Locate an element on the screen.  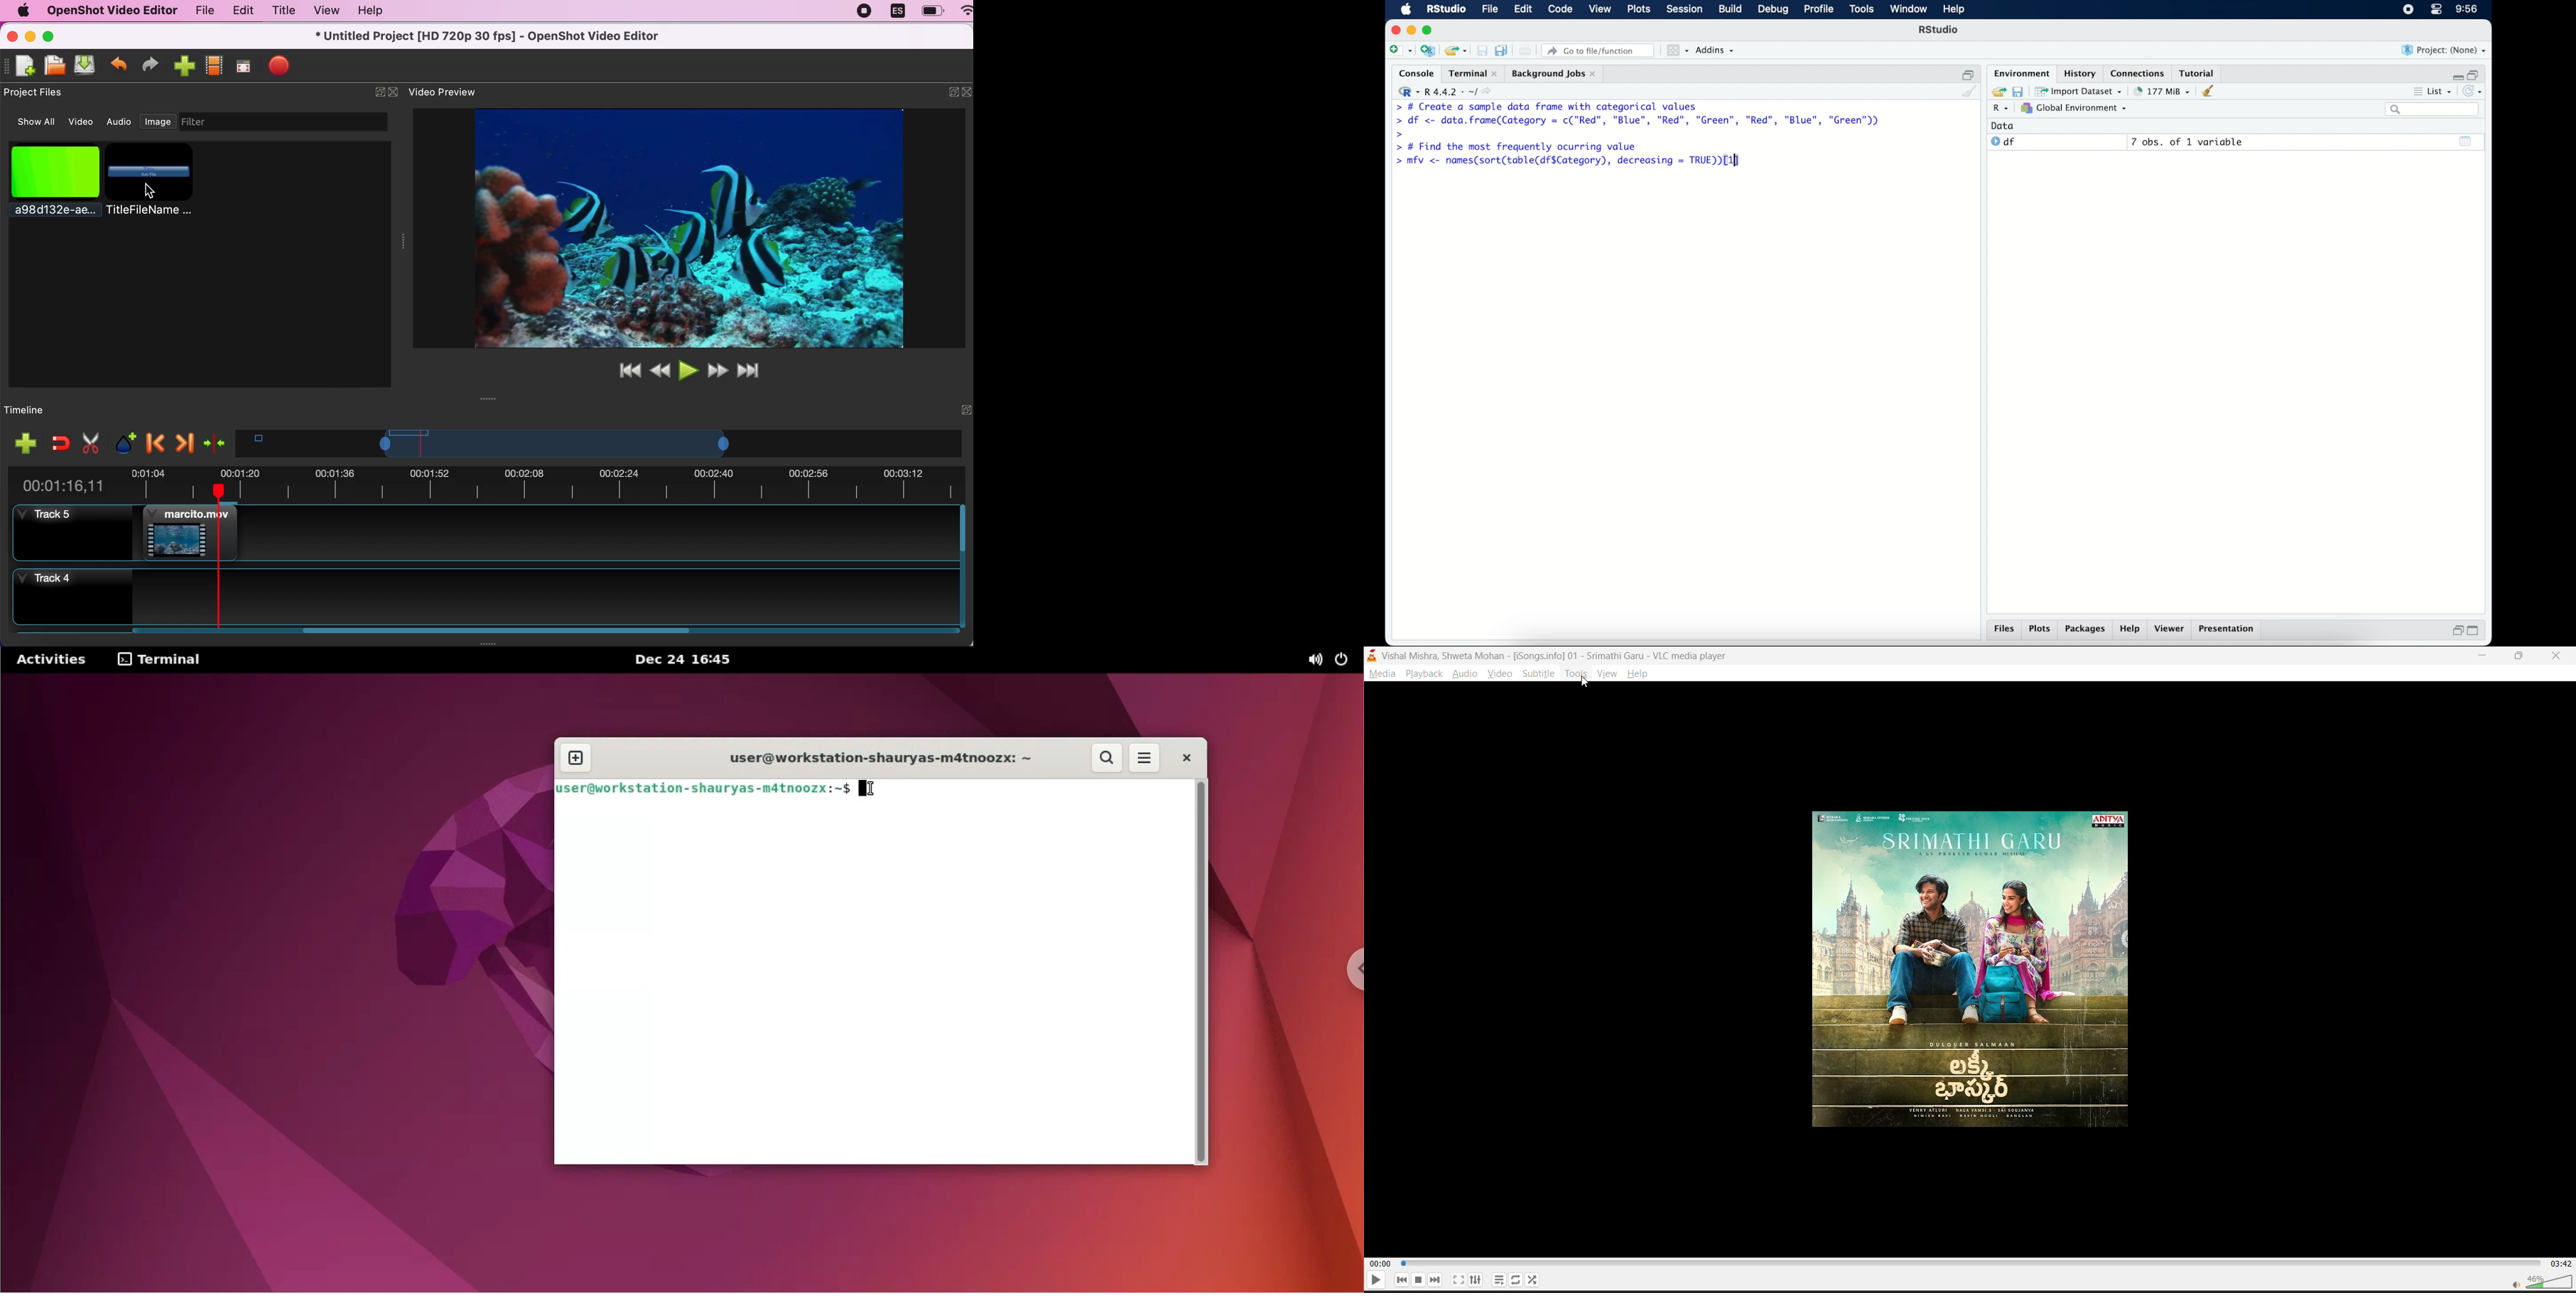
redo is located at coordinates (154, 64).